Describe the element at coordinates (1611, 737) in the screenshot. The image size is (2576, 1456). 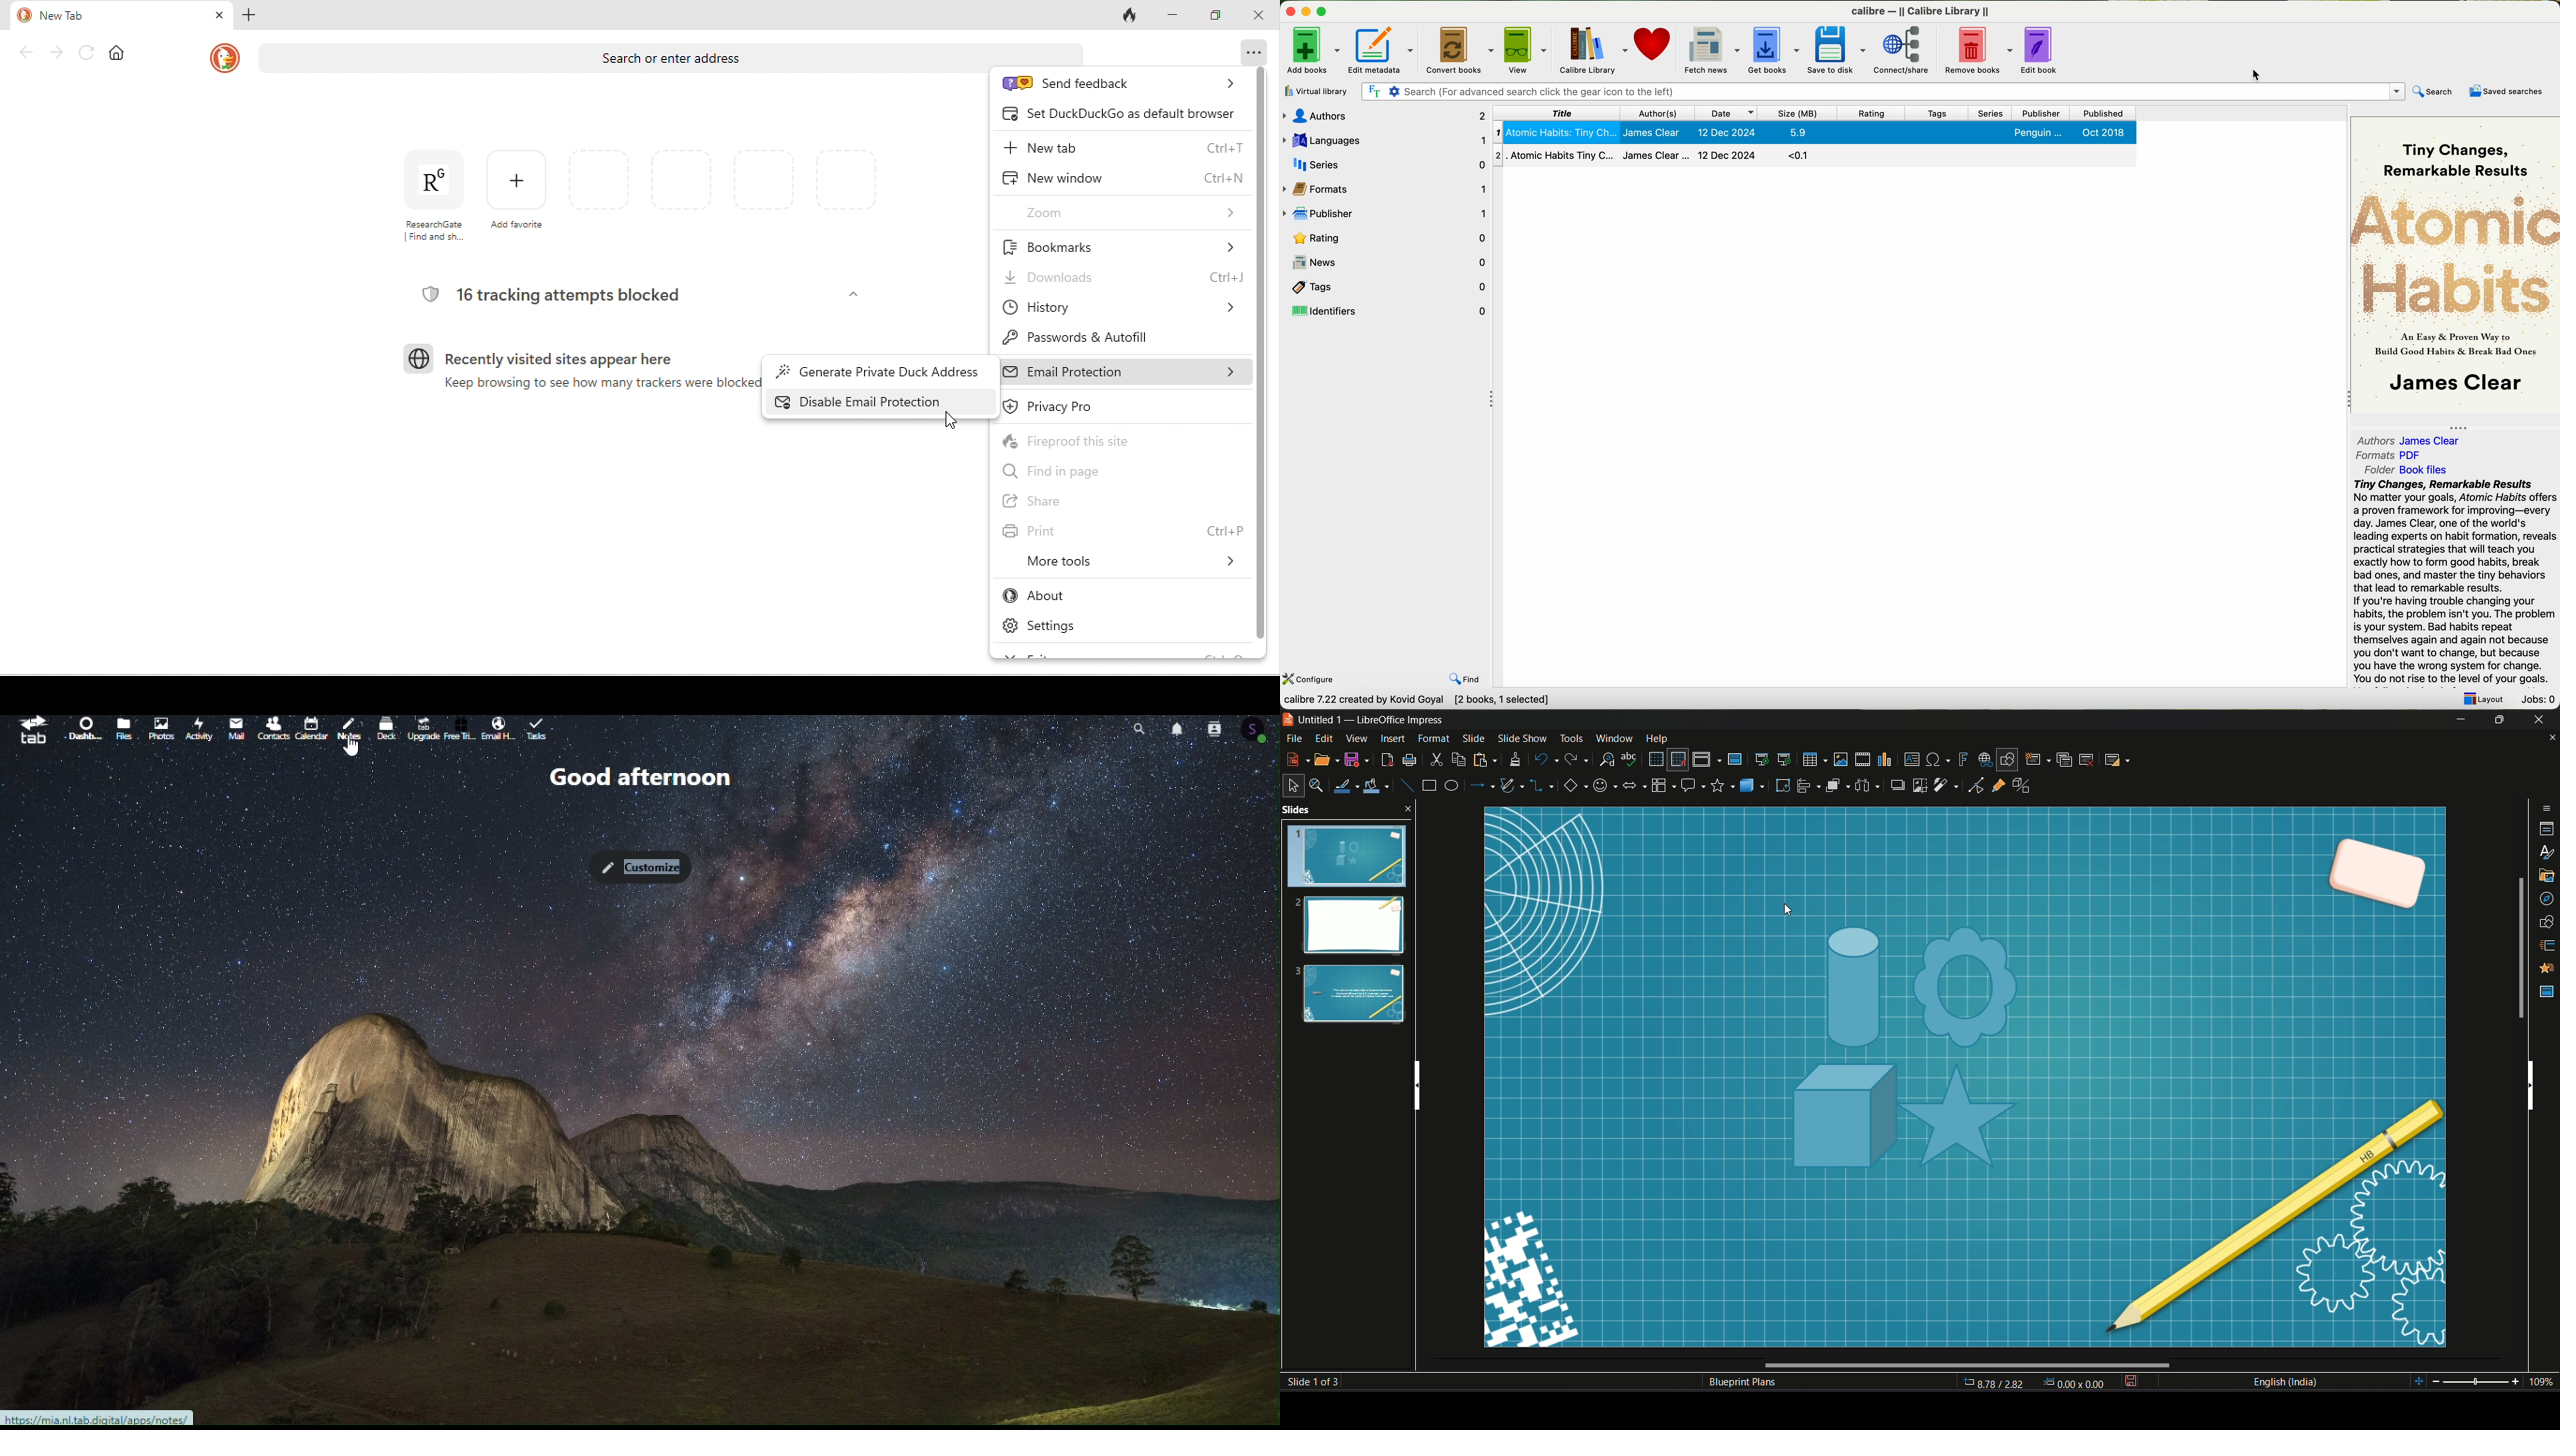
I see `Window` at that location.